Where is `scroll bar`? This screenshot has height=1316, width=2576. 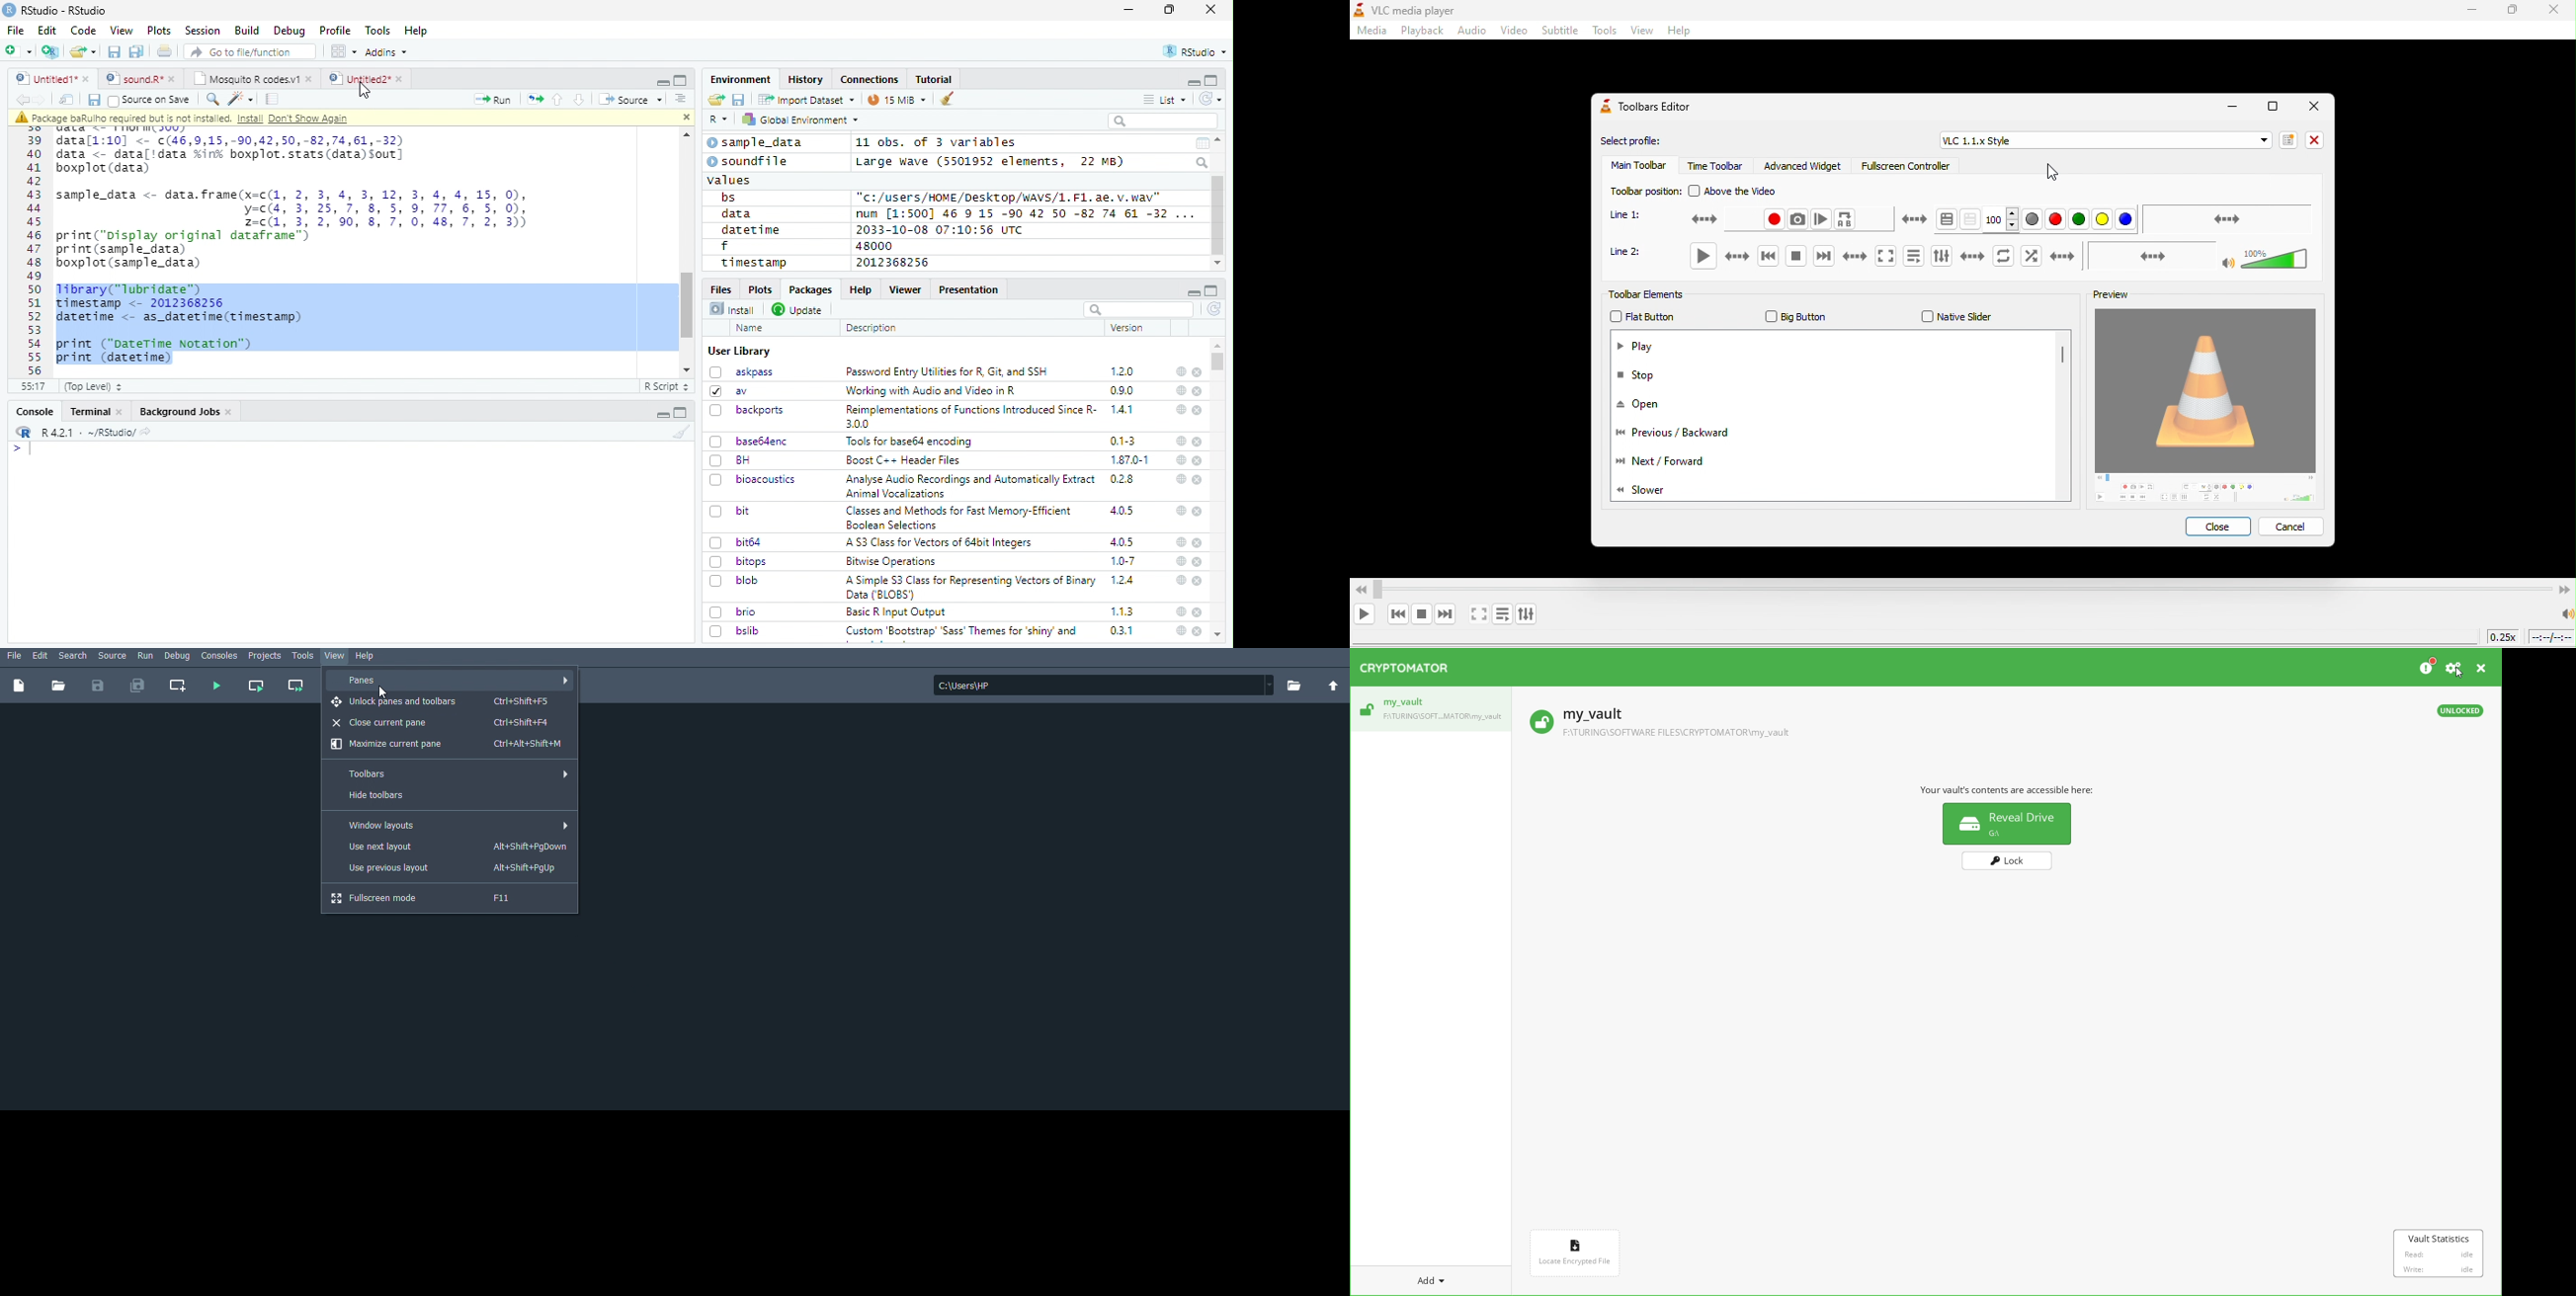
scroll bar is located at coordinates (688, 304).